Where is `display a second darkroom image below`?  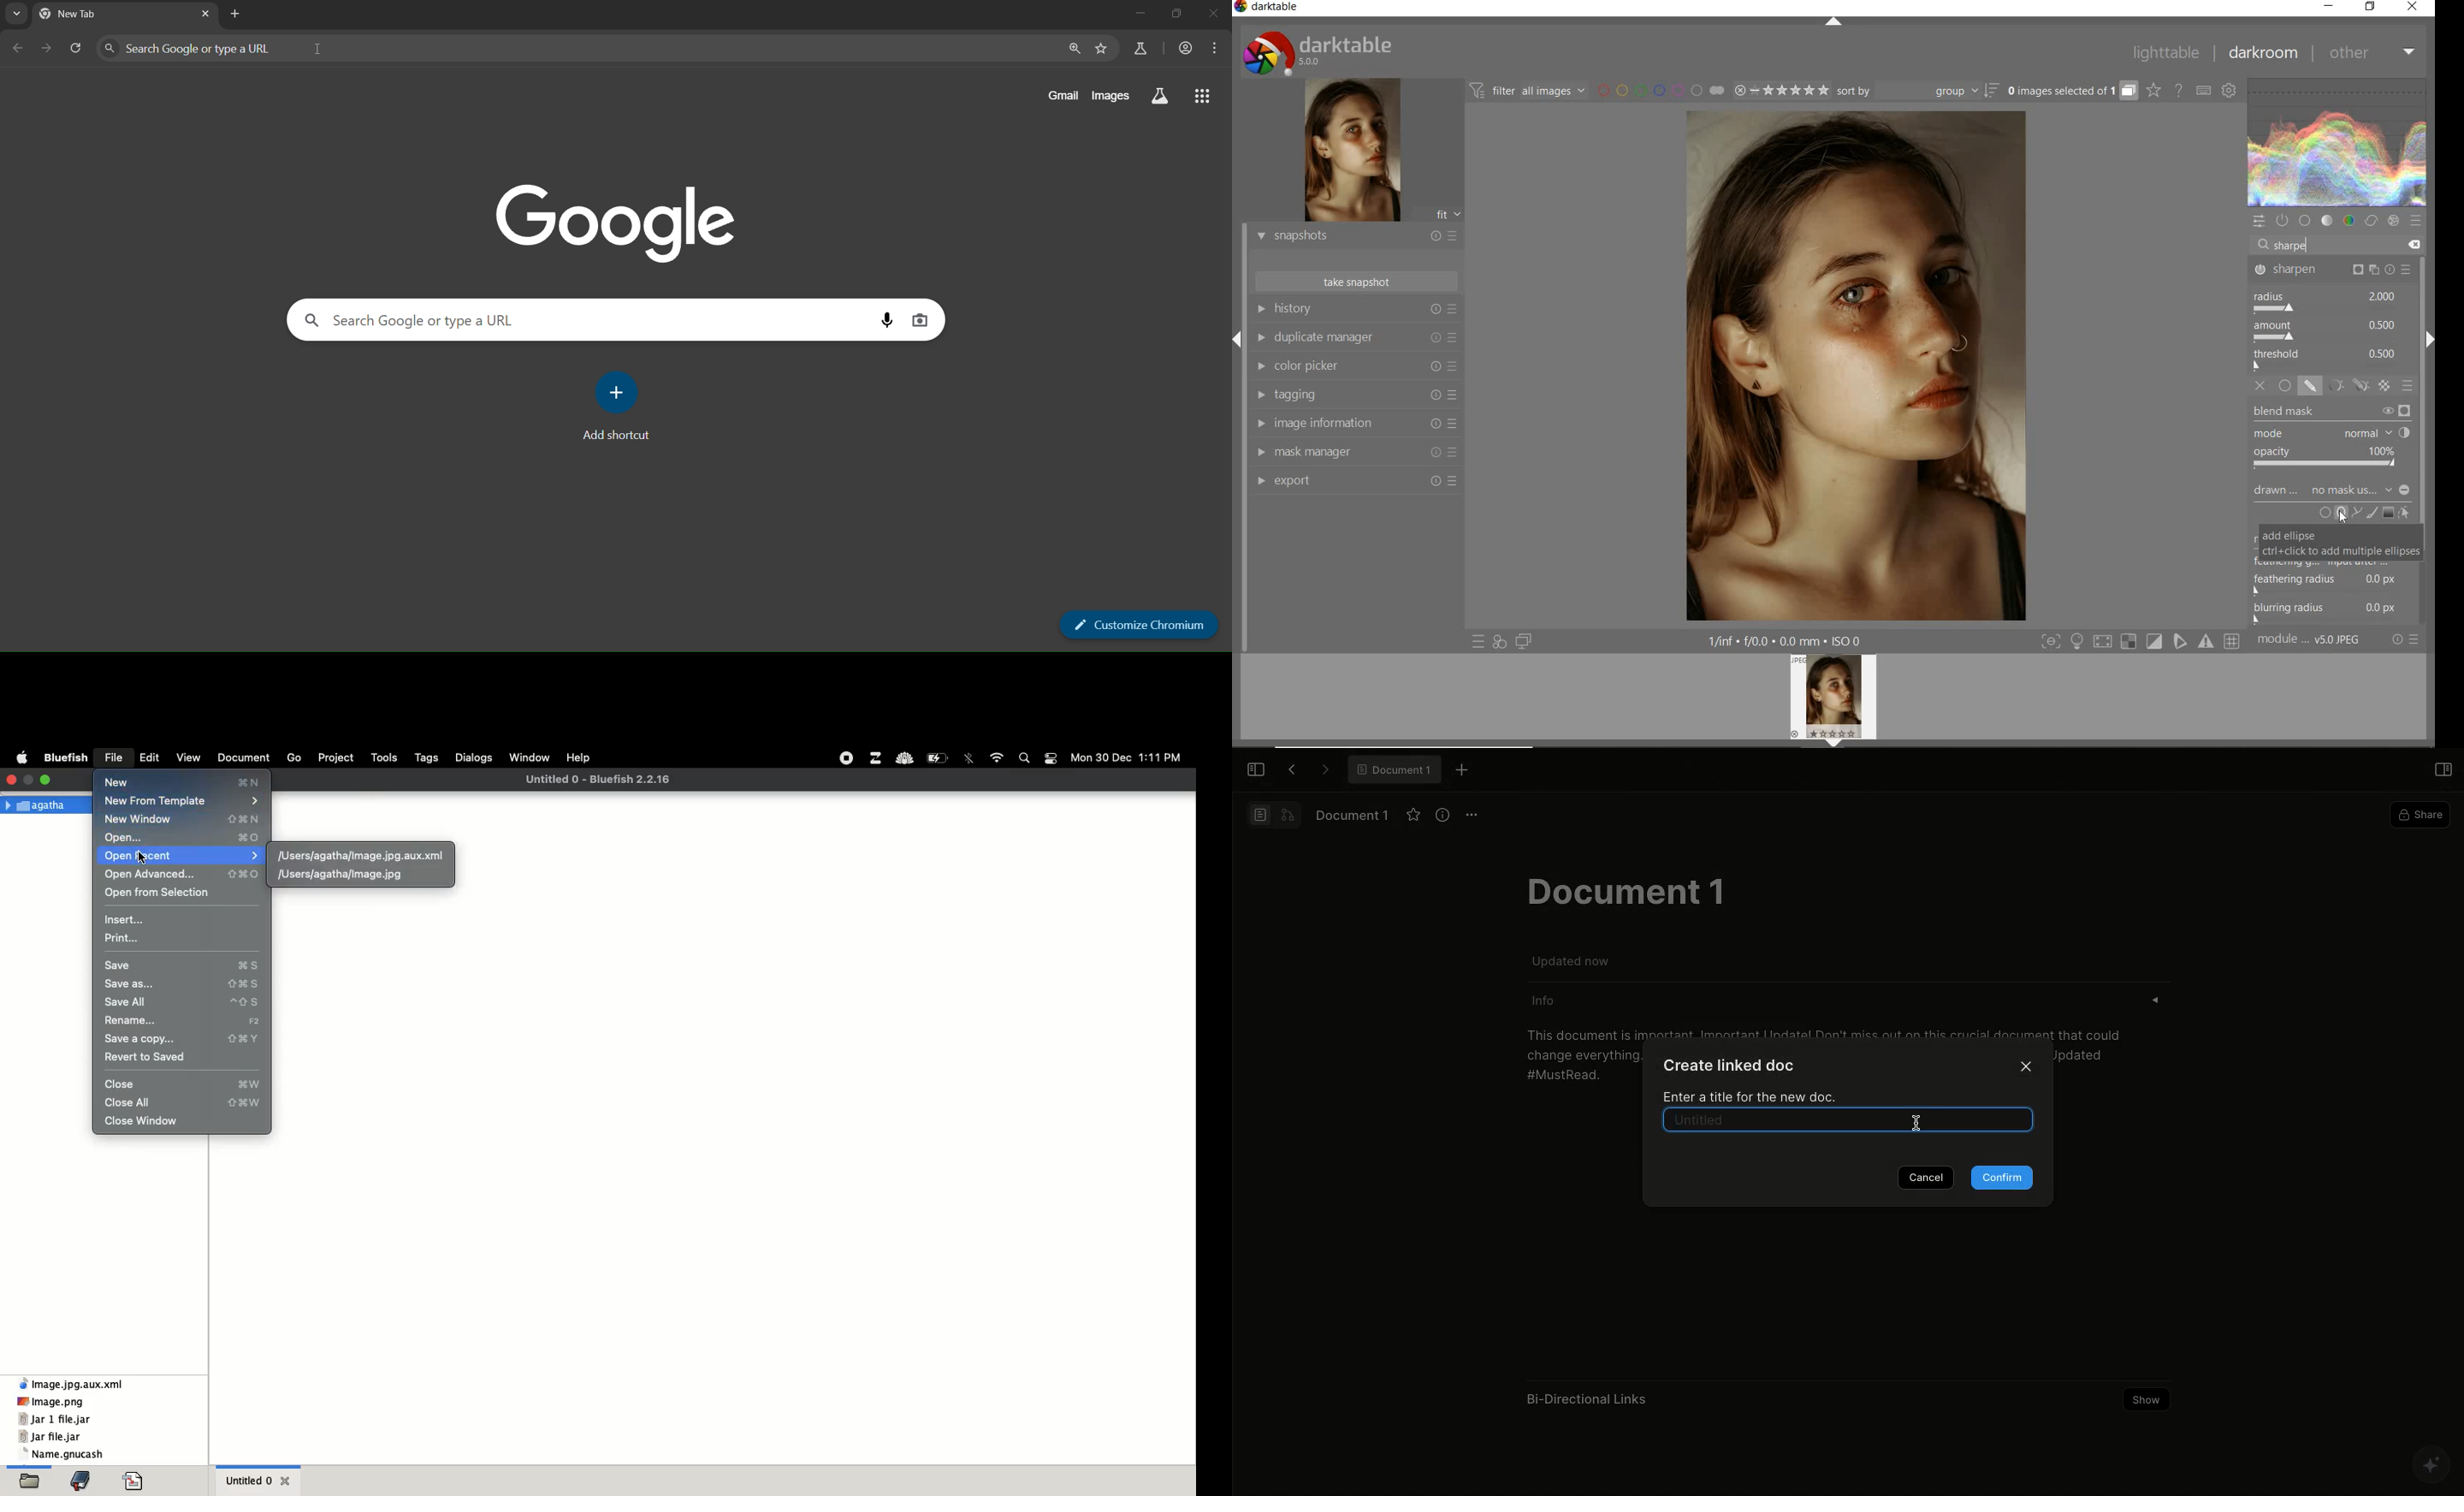
display a second darkroom image below is located at coordinates (1521, 642).